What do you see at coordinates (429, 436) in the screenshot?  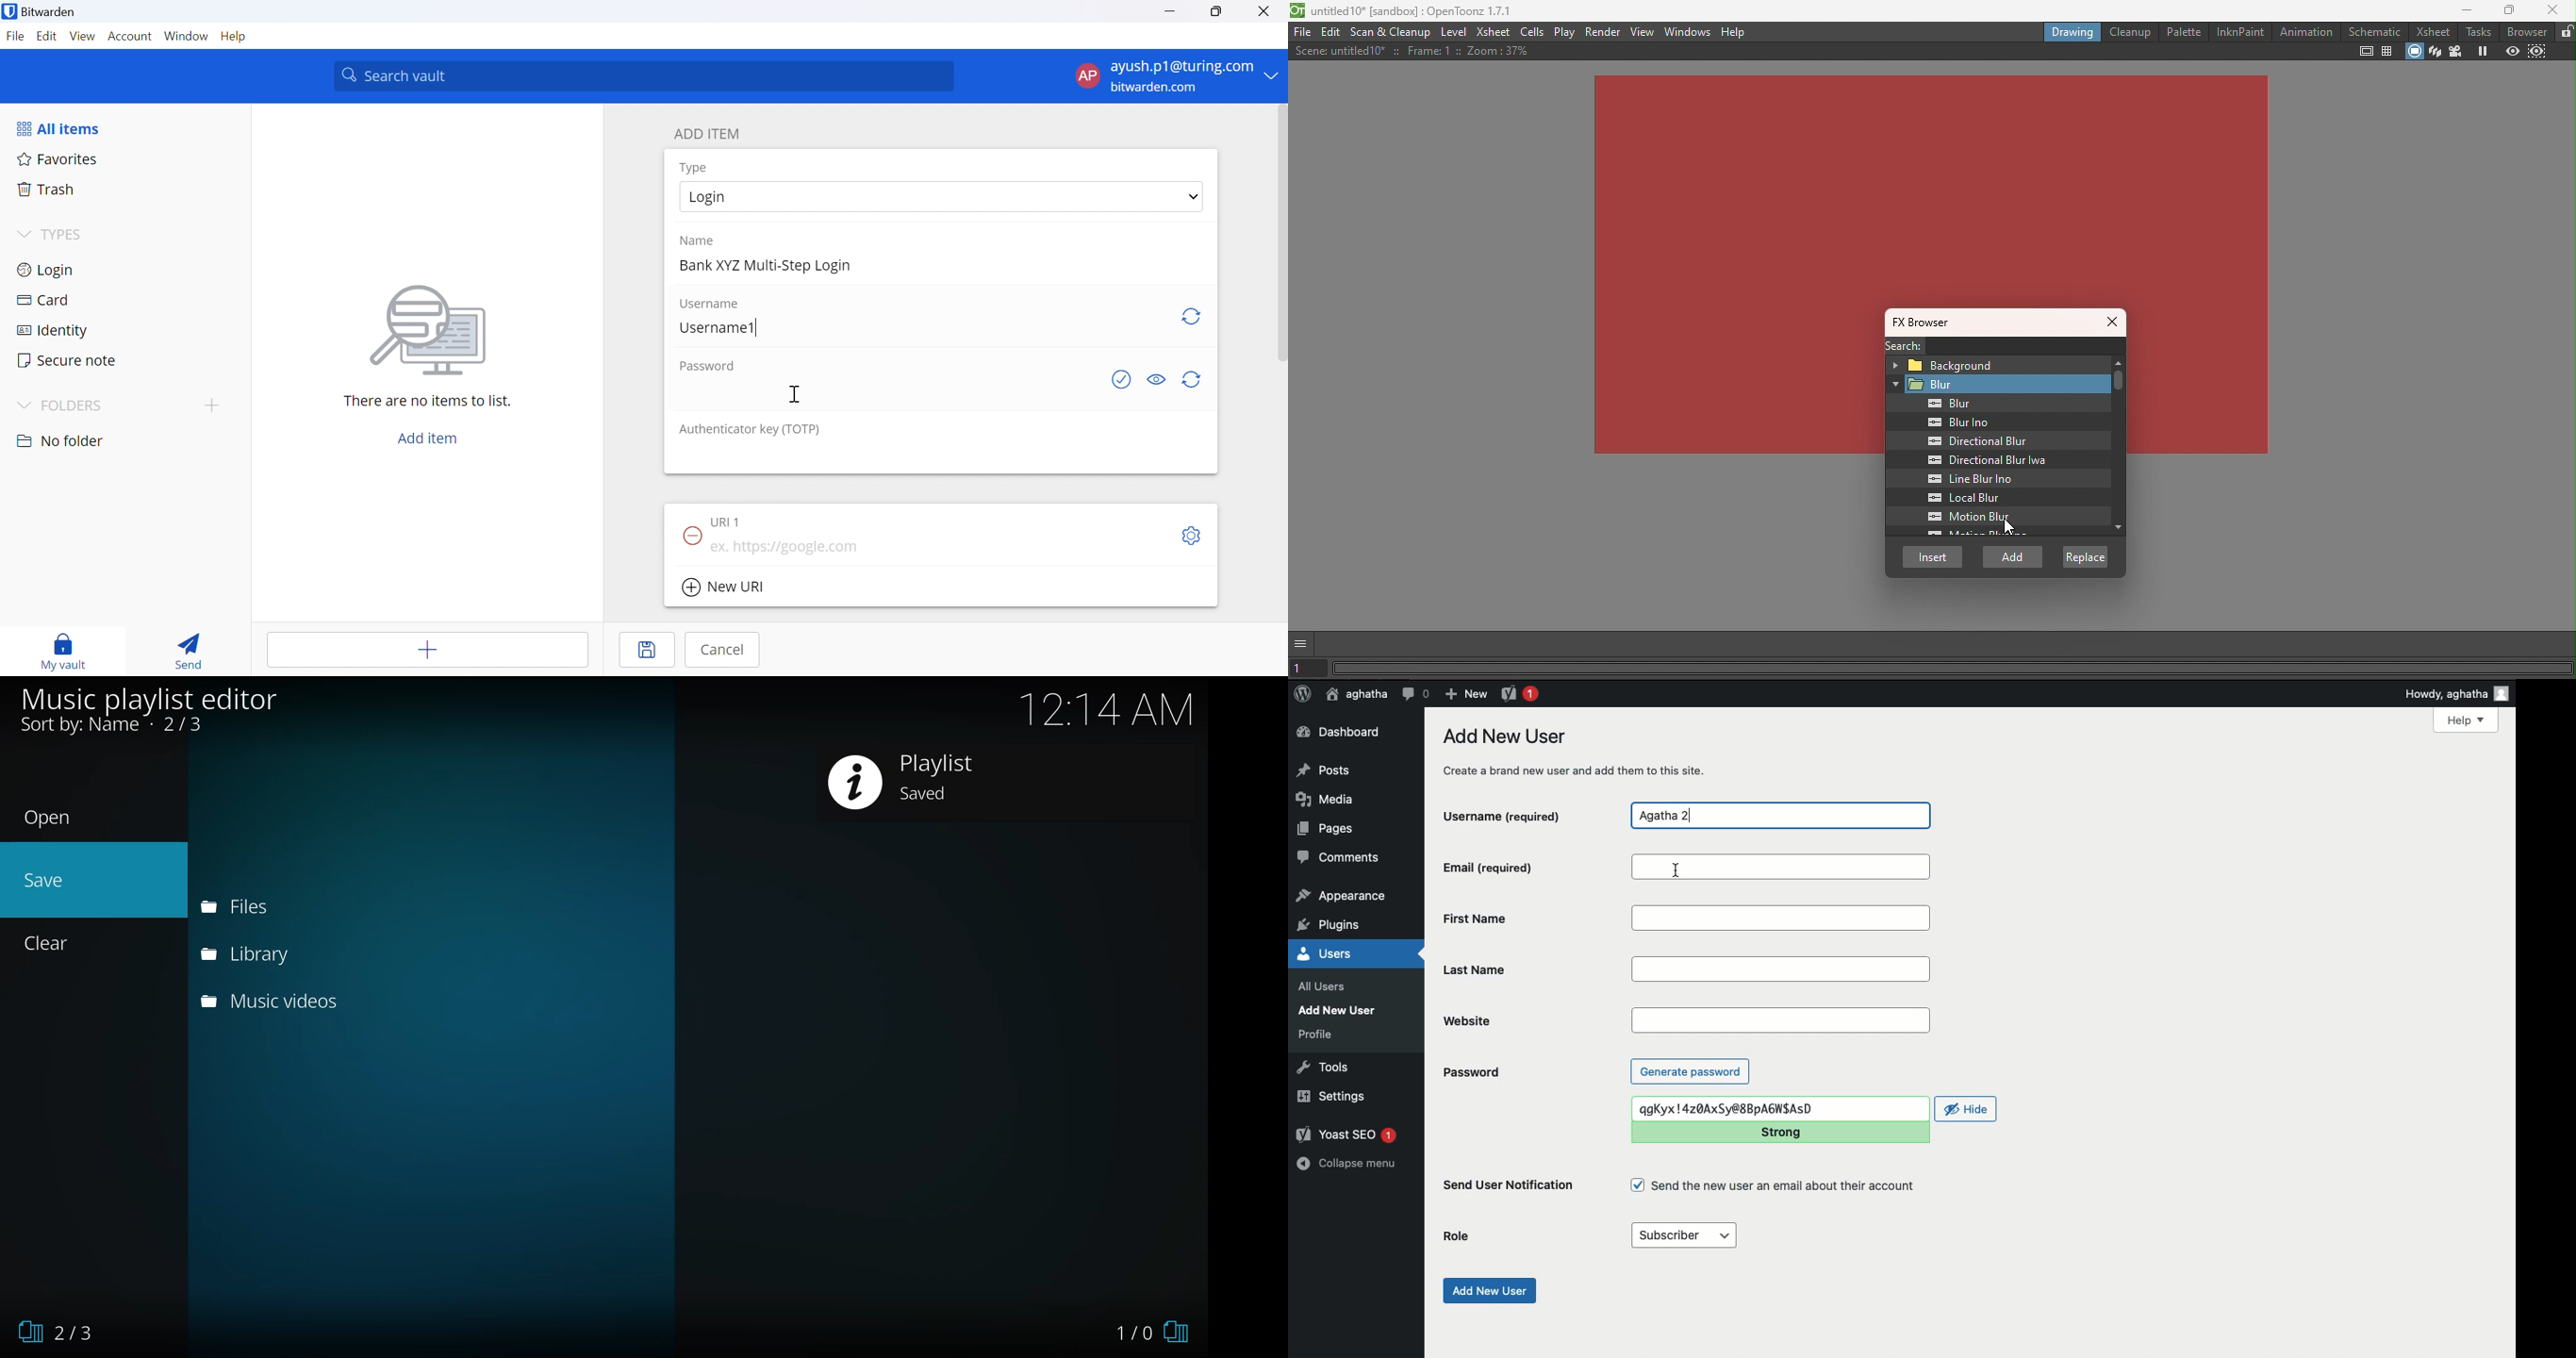 I see `Add item` at bounding box center [429, 436].